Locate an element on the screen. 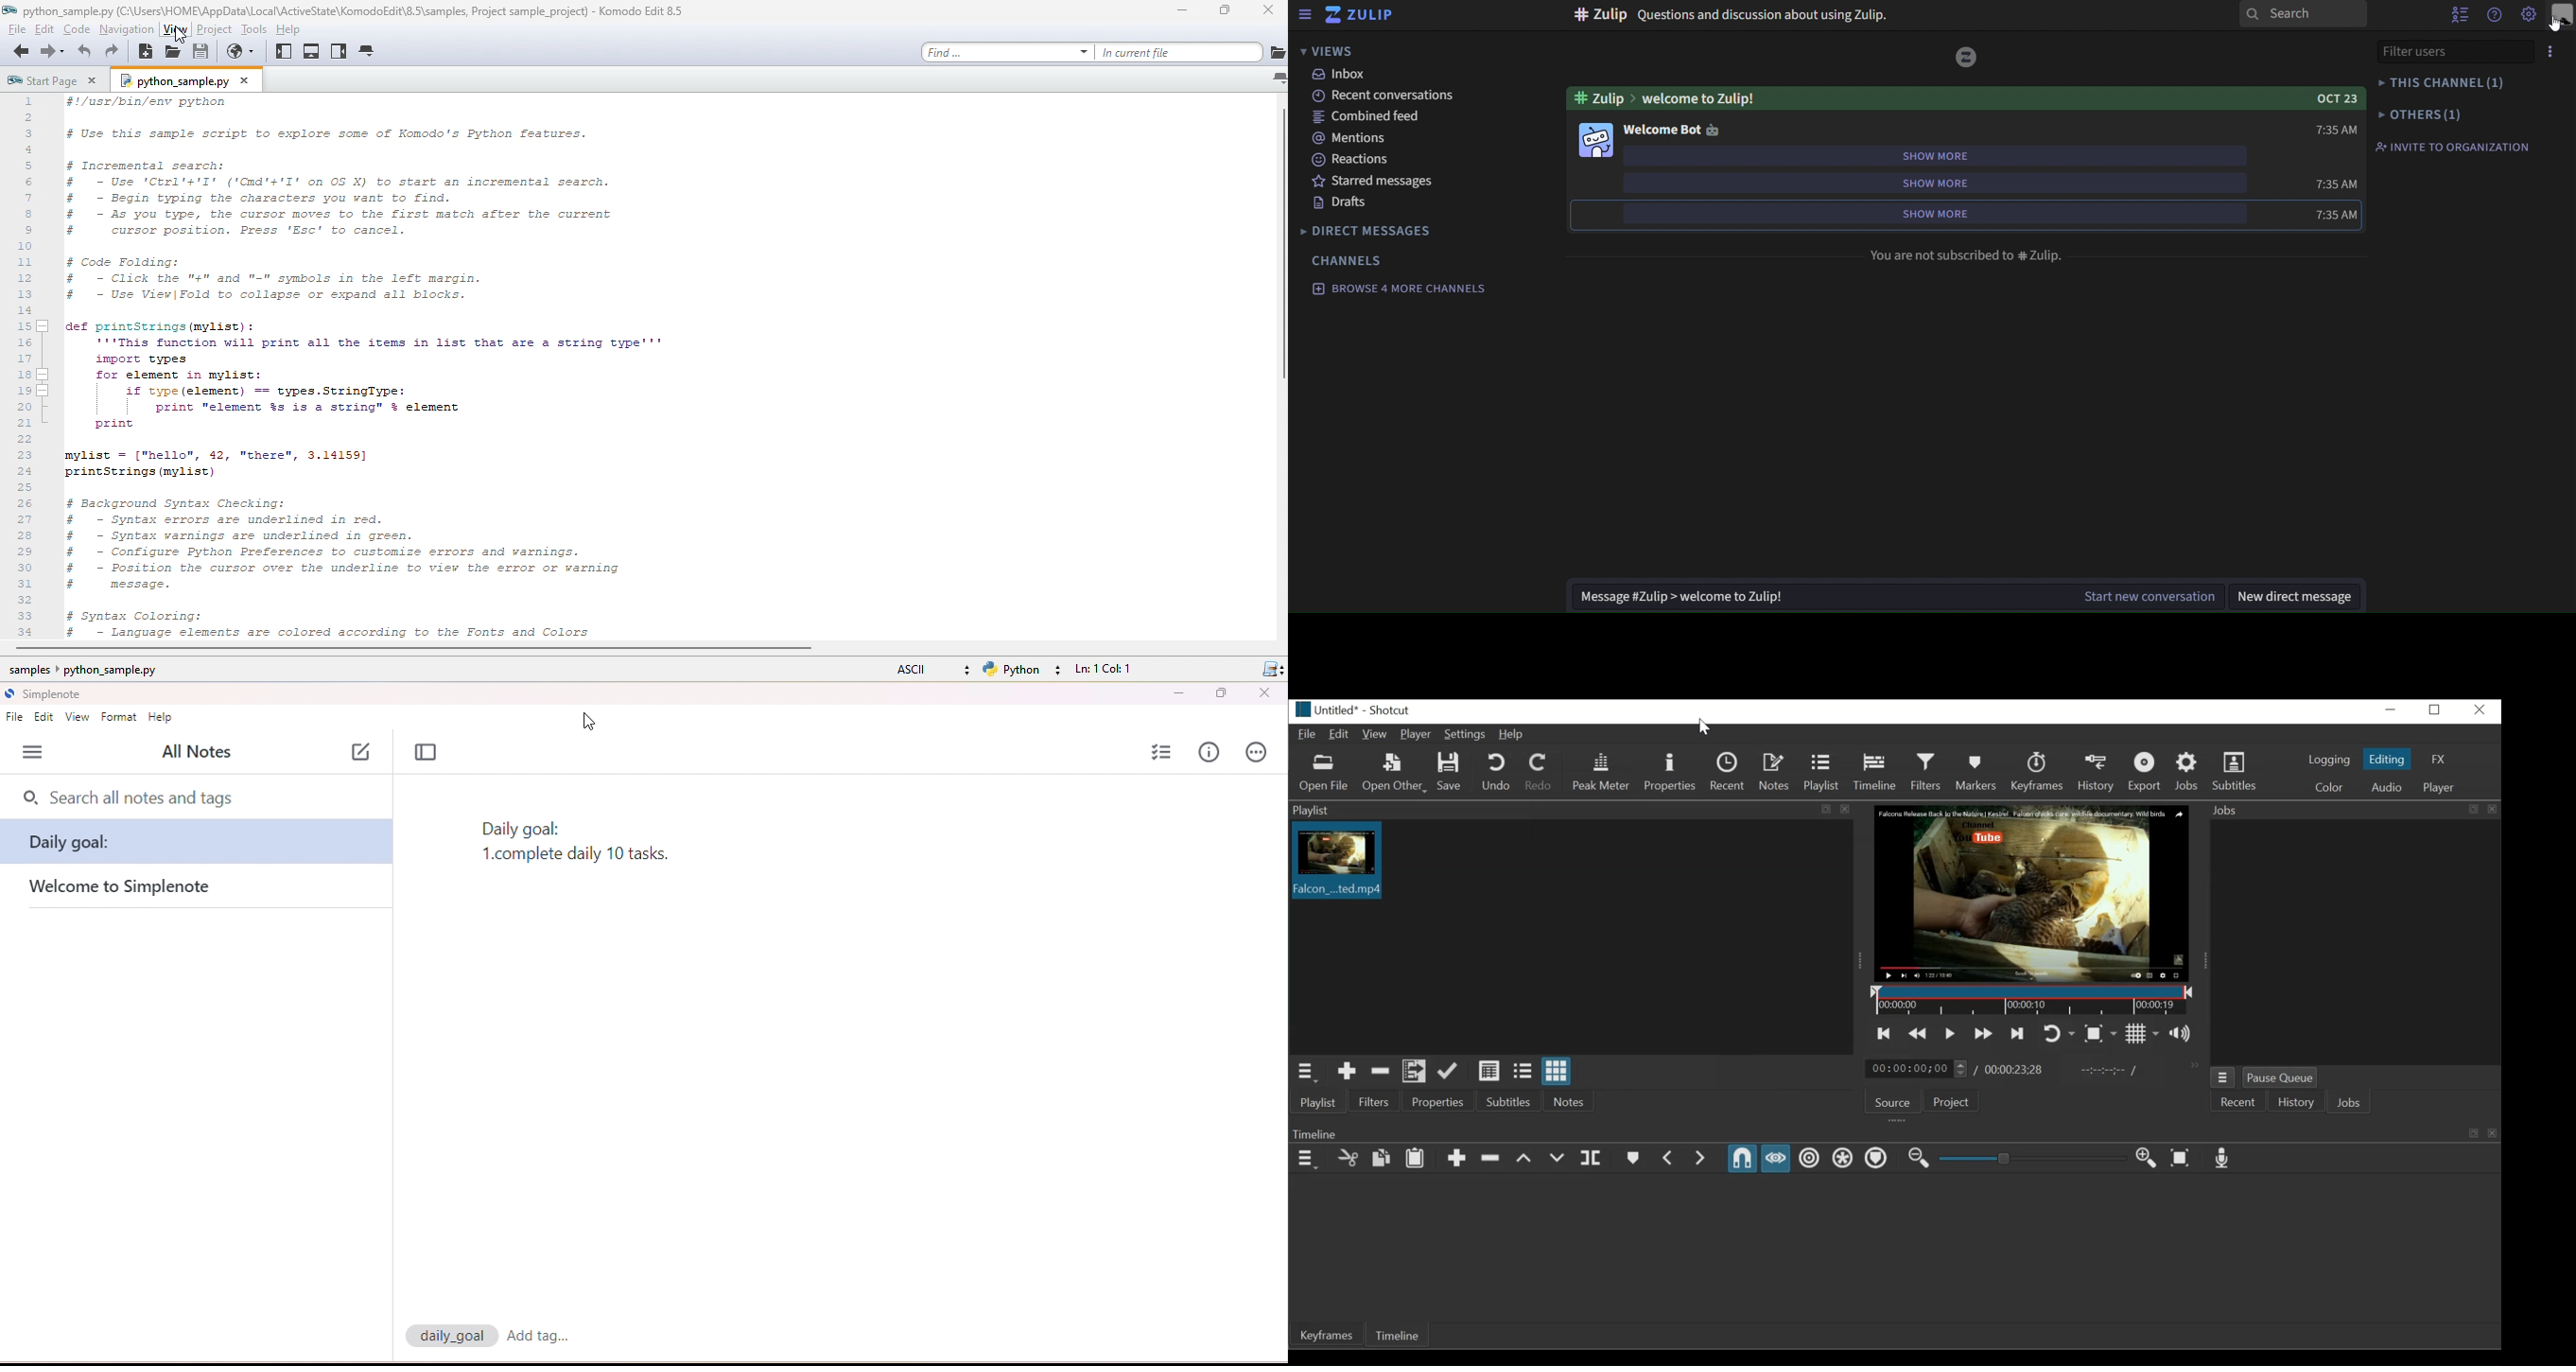  Ripple all tracks is located at coordinates (1842, 1160).